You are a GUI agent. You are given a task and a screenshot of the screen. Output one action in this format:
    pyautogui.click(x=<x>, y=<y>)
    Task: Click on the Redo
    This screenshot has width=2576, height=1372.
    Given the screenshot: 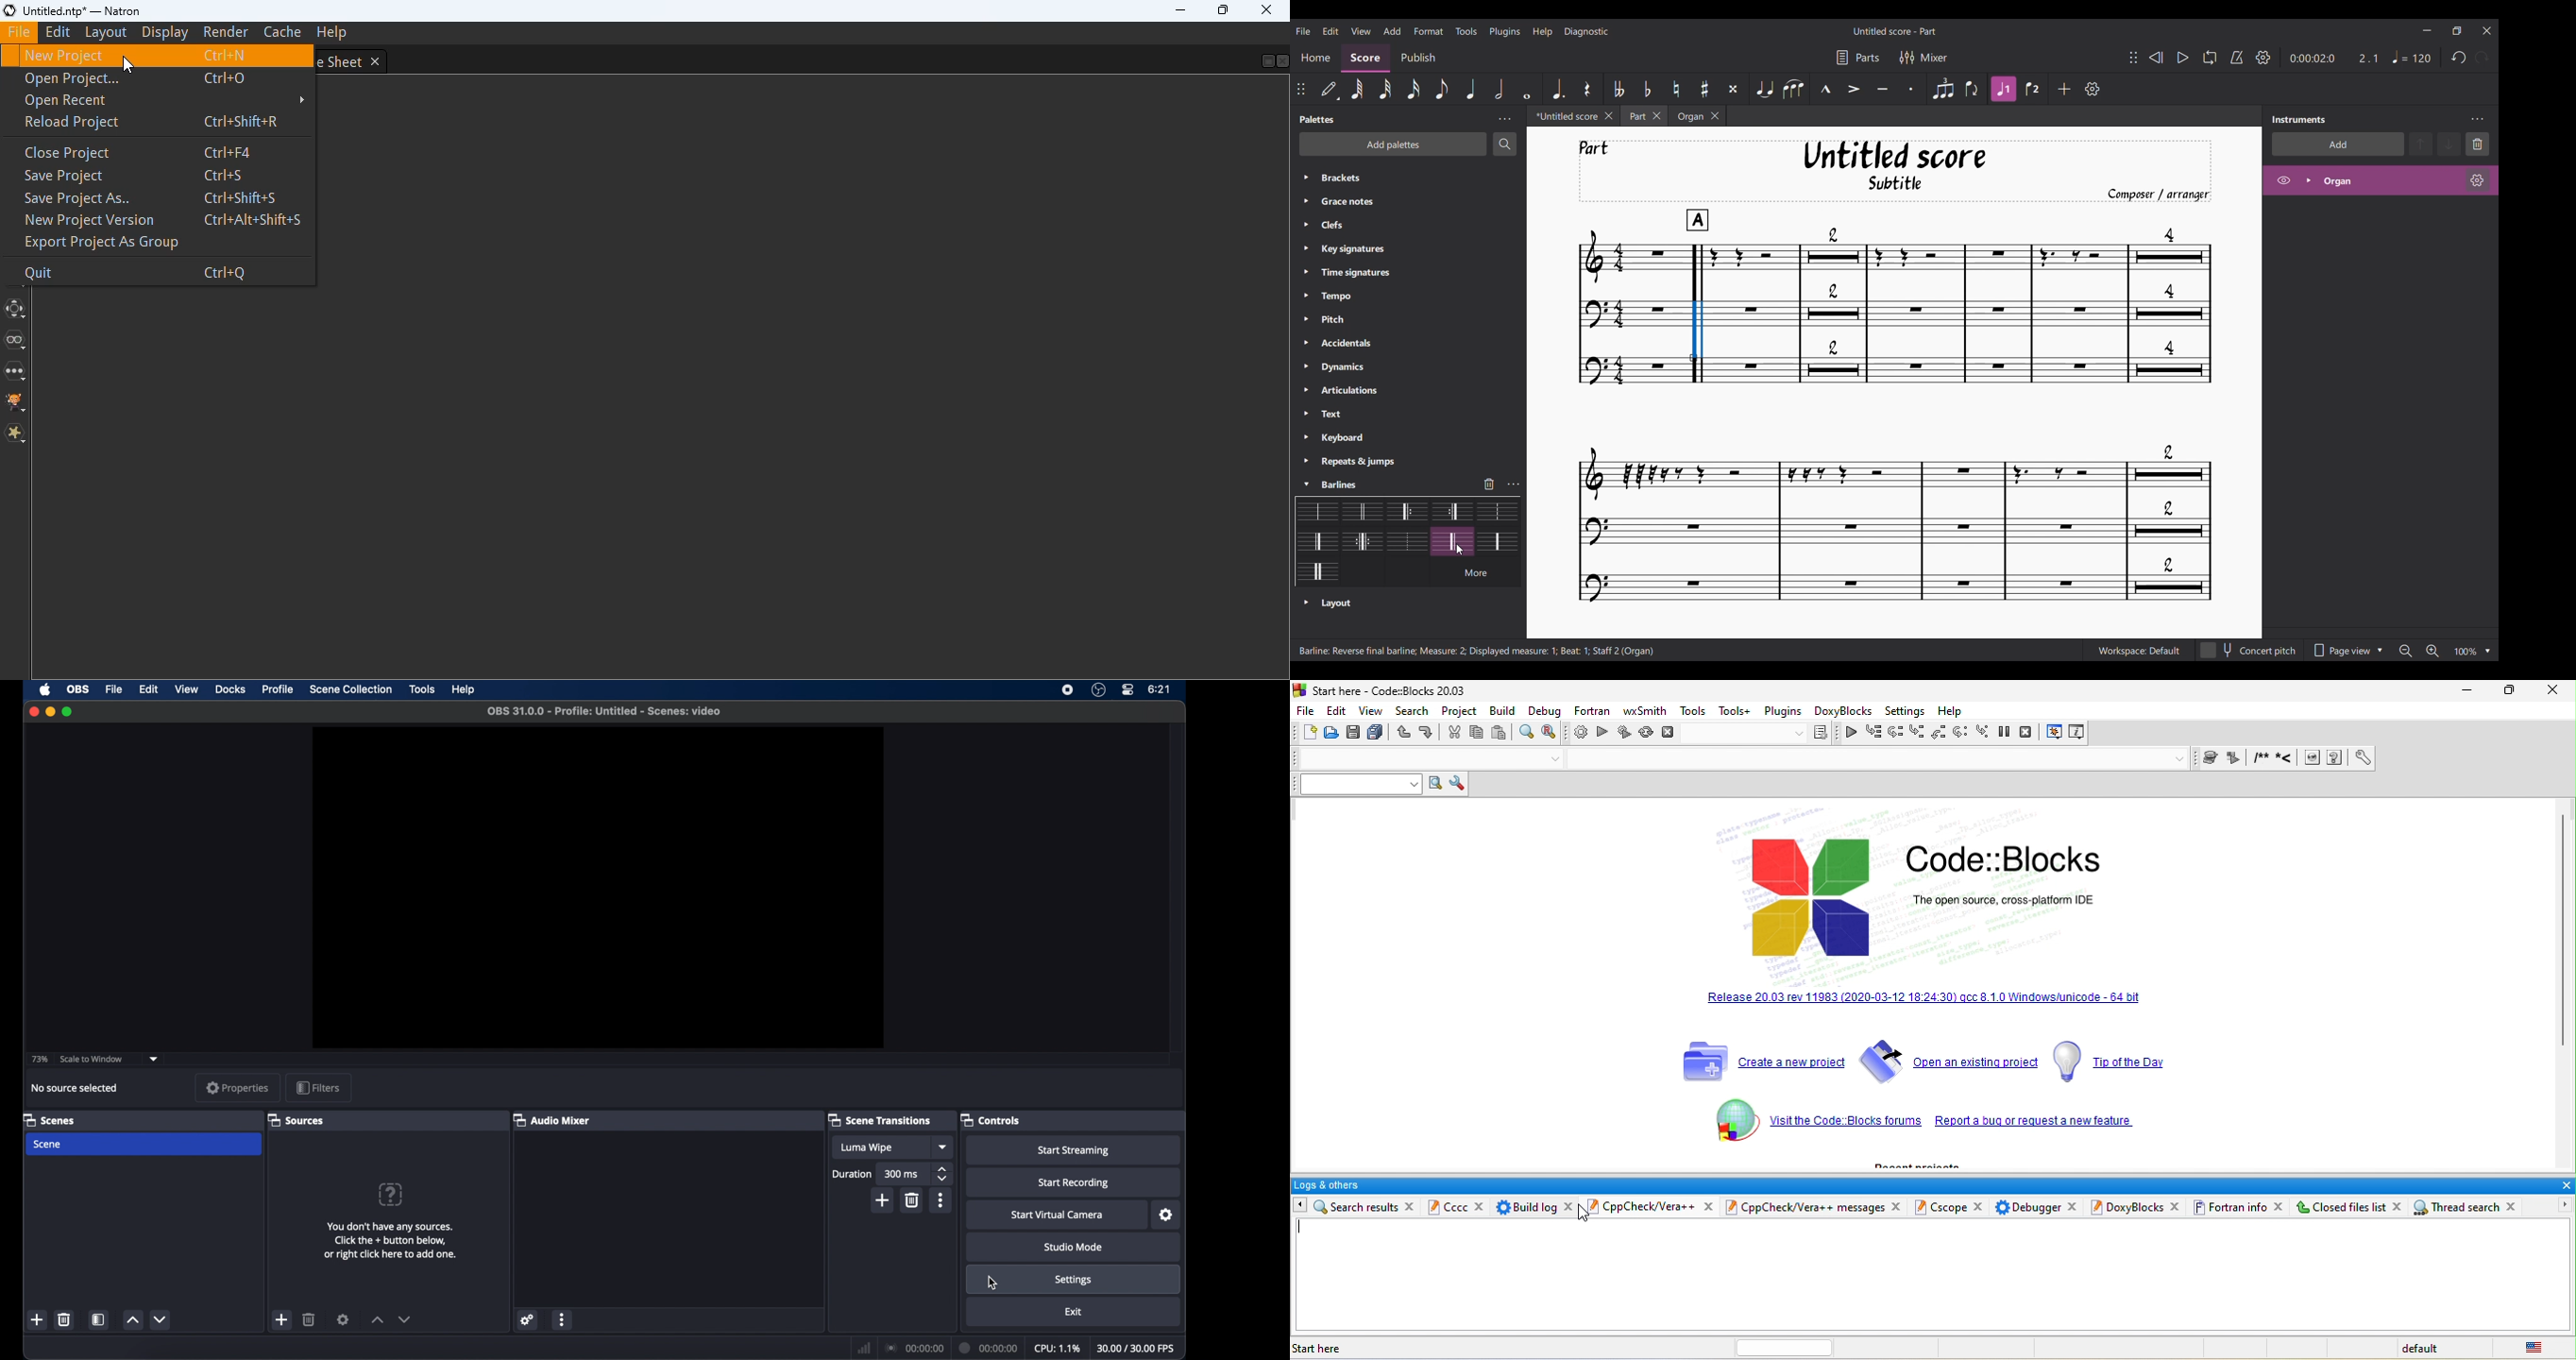 What is the action you would take?
    pyautogui.click(x=2482, y=57)
    